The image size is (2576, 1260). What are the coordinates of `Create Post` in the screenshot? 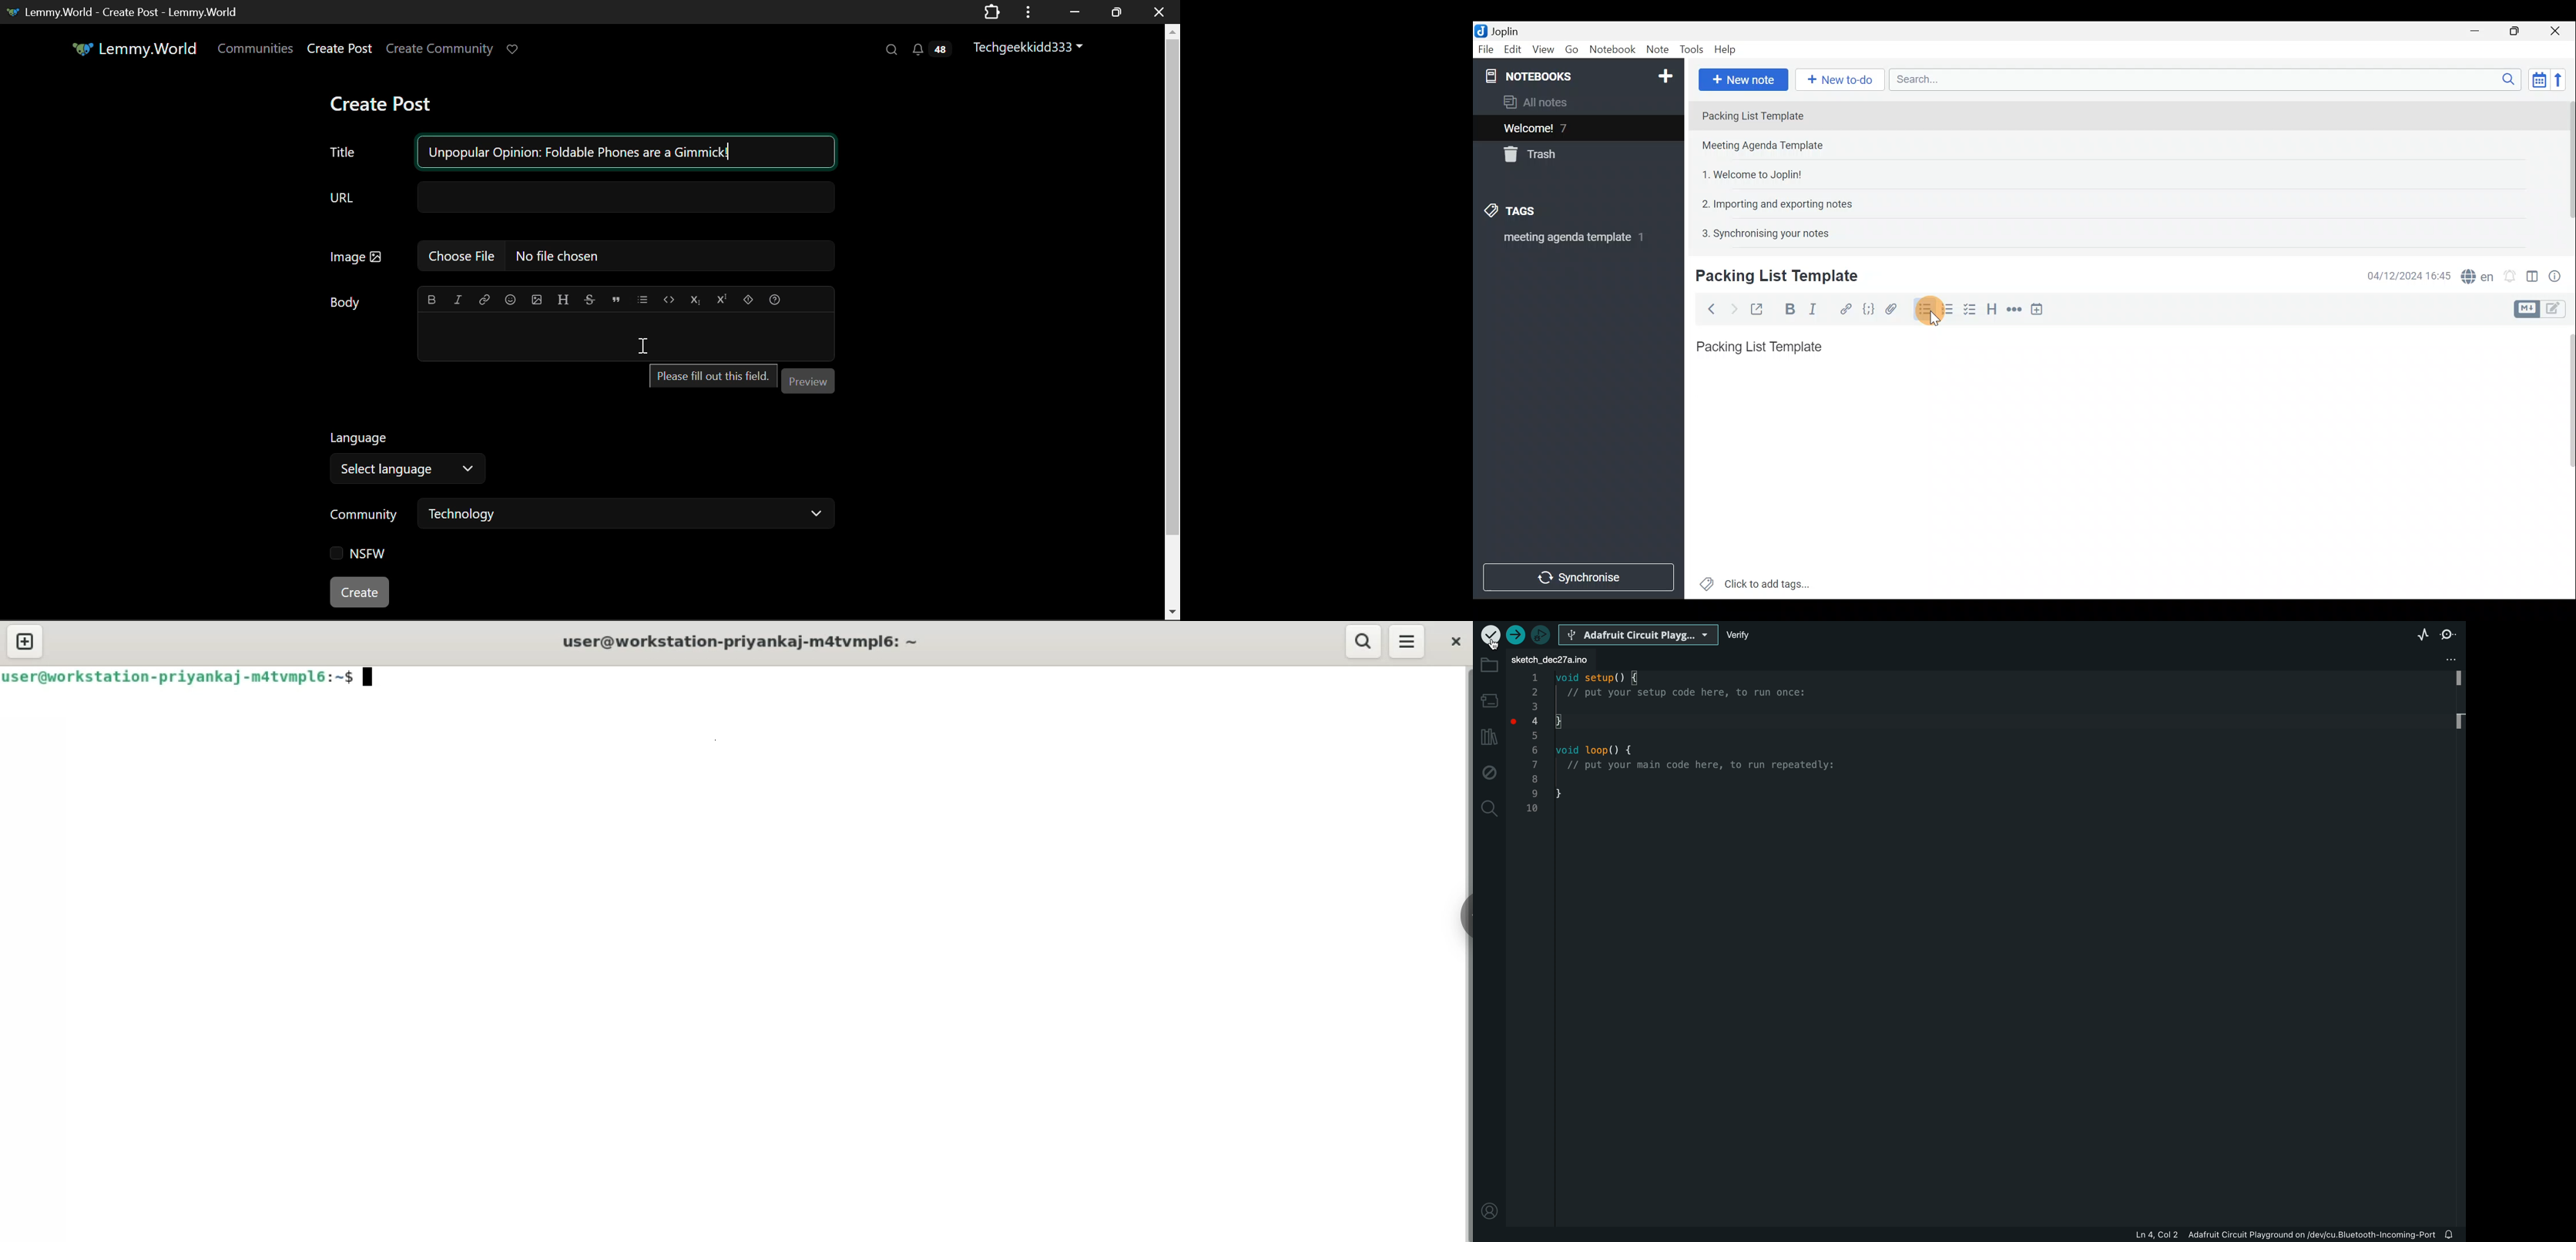 It's located at (380, 105).